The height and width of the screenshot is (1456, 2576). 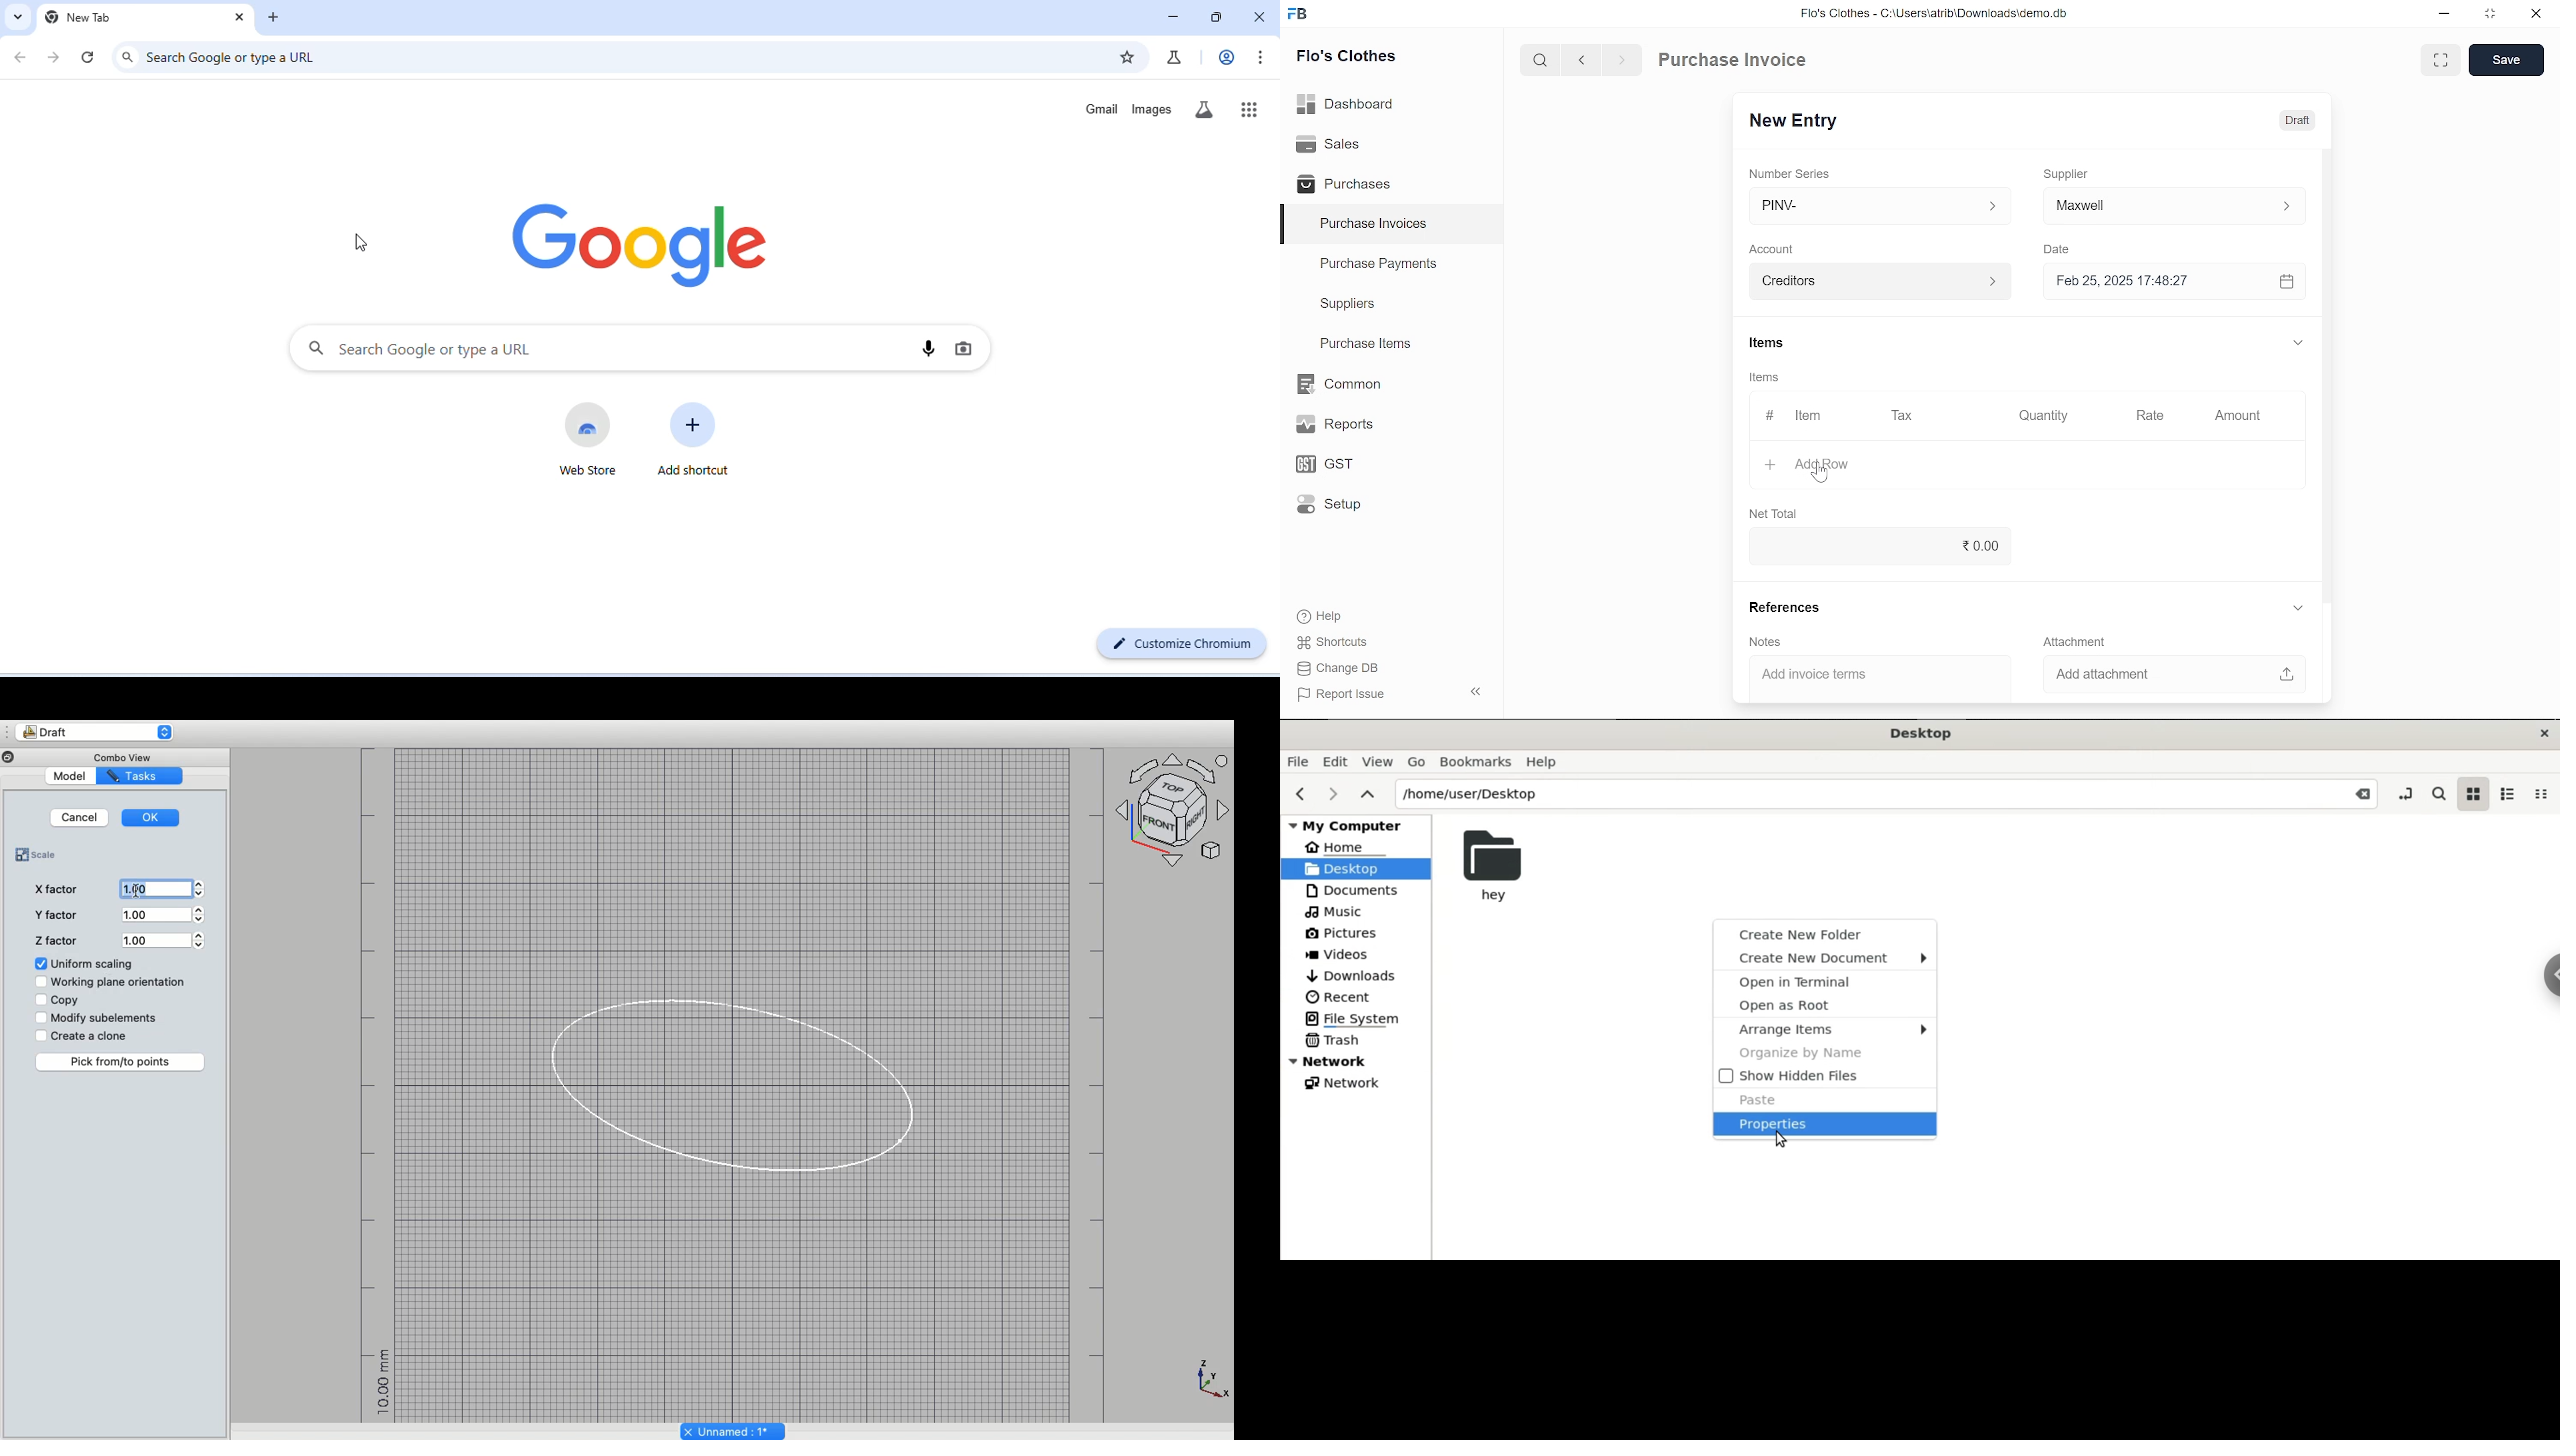 What do you see at coordinates (930, 347) in the screenshot?
I see `voice search` at bounding box center [930, 347].